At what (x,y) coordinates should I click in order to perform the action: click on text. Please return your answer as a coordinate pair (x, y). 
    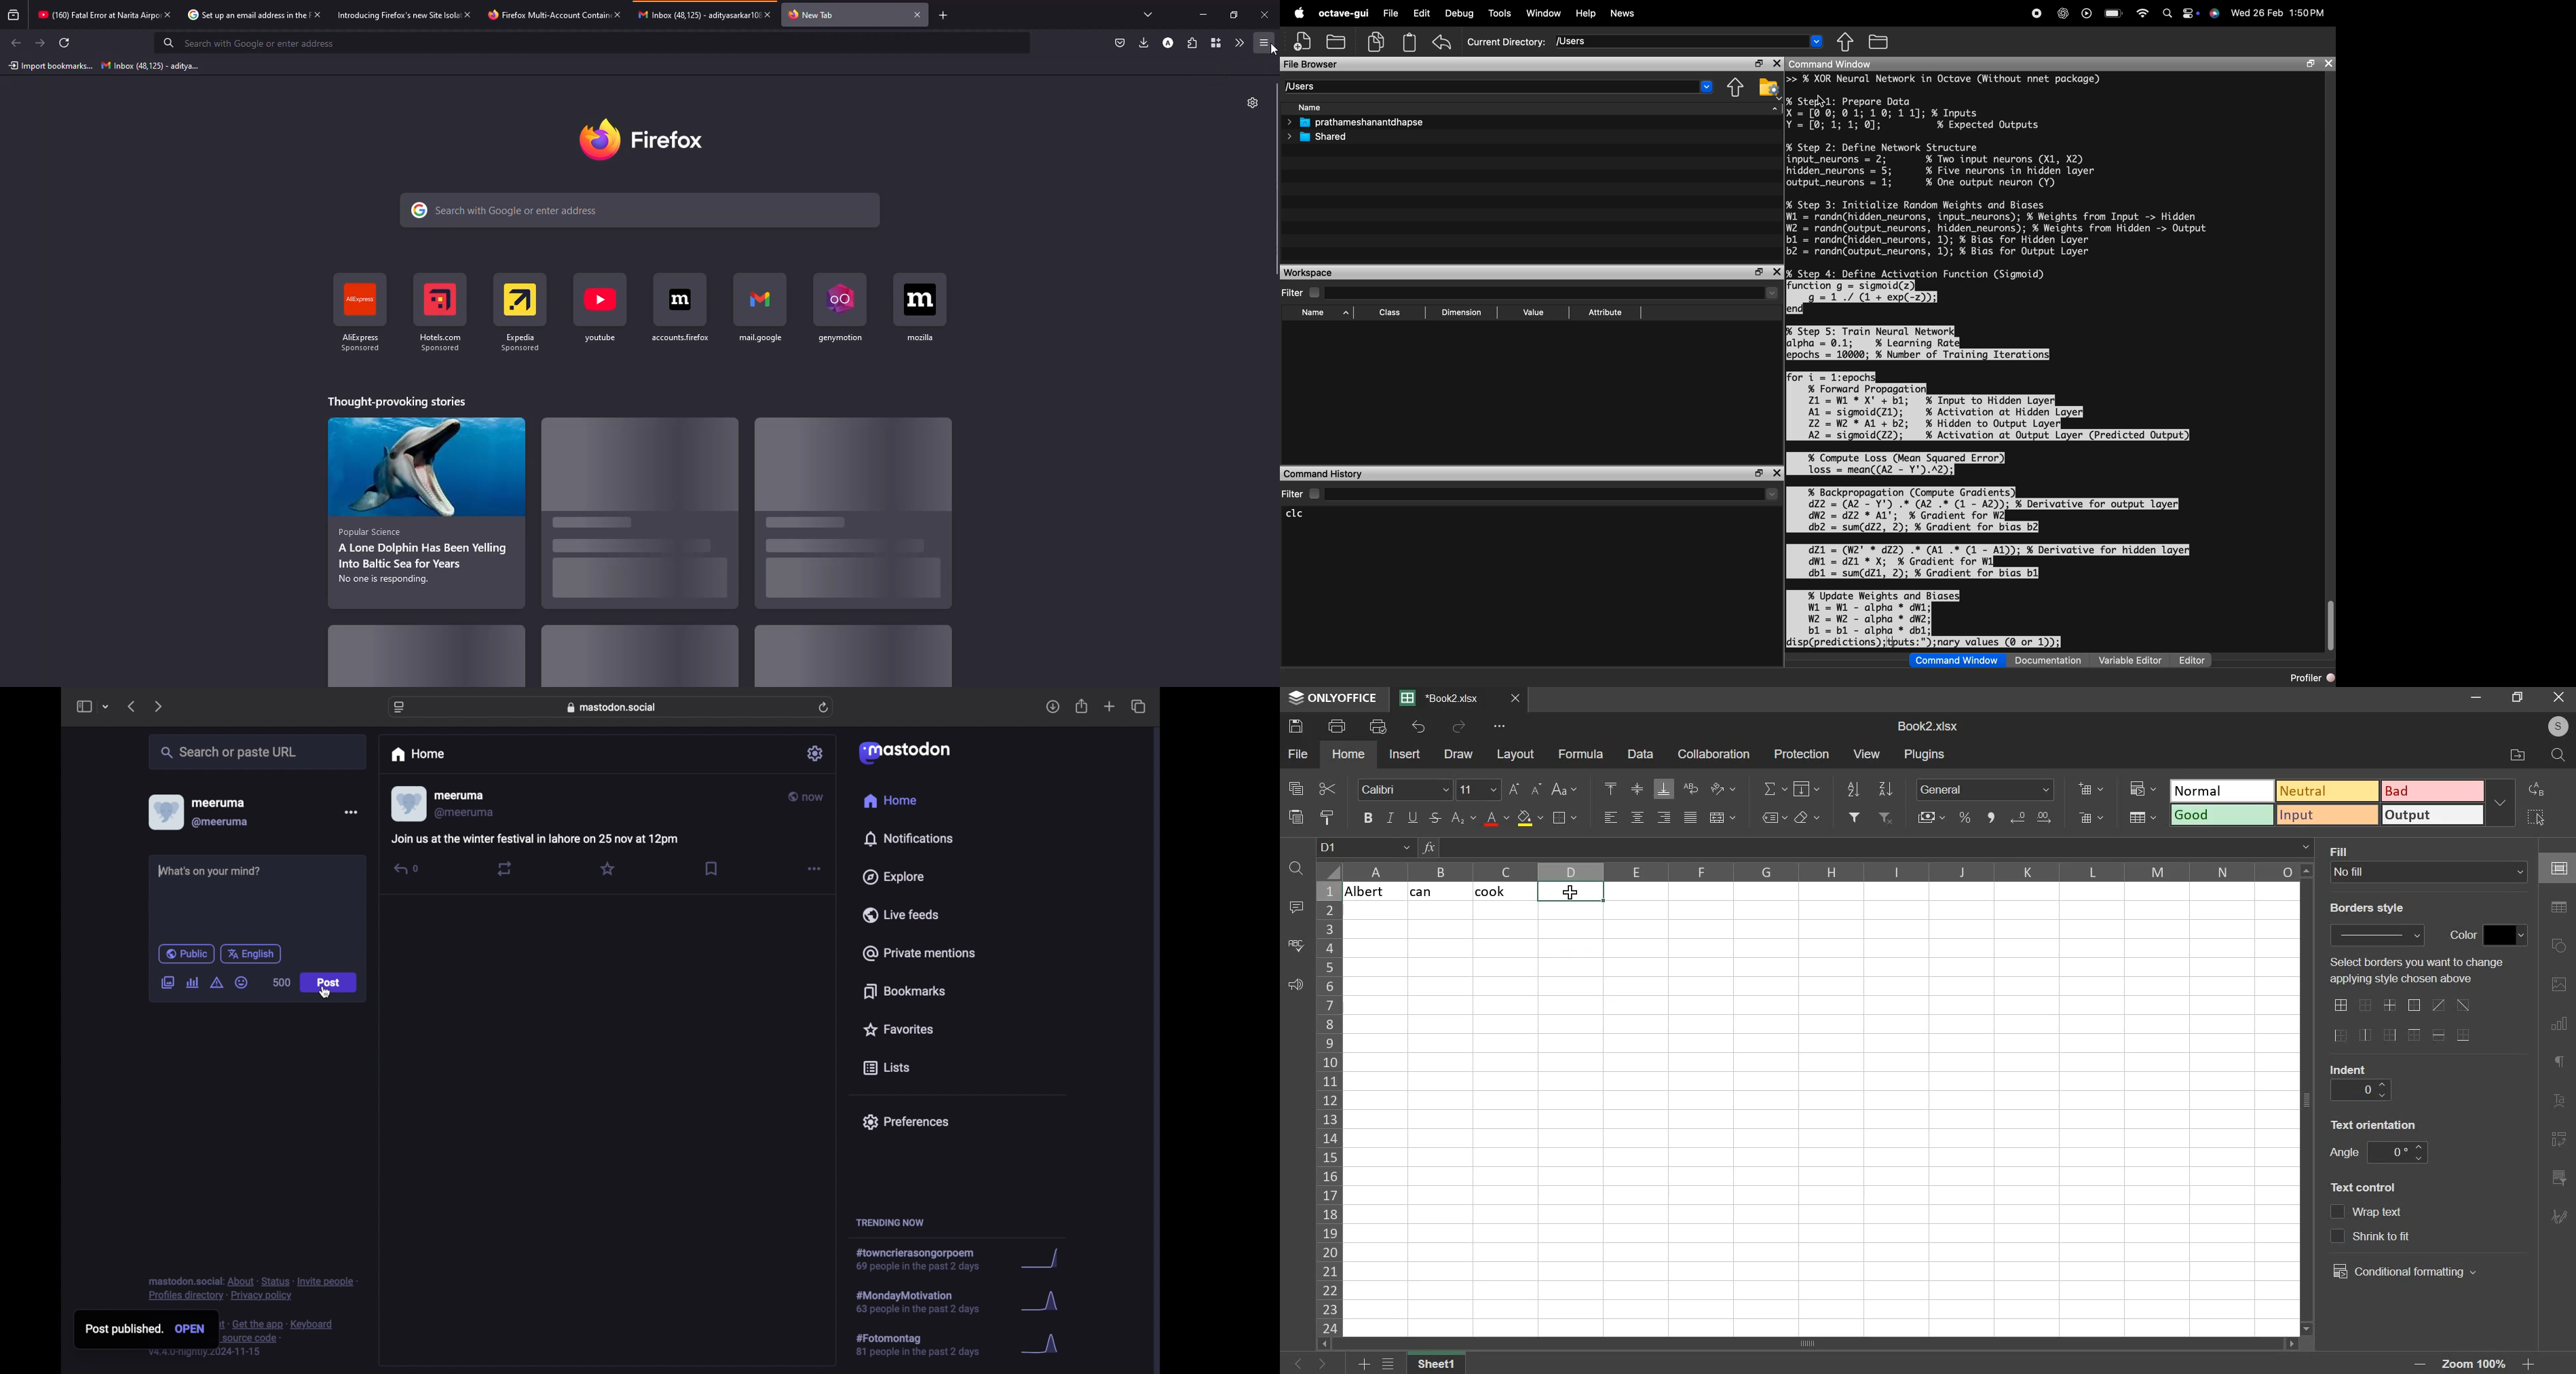
    Looking at the image, I should click on (2364, 1186).